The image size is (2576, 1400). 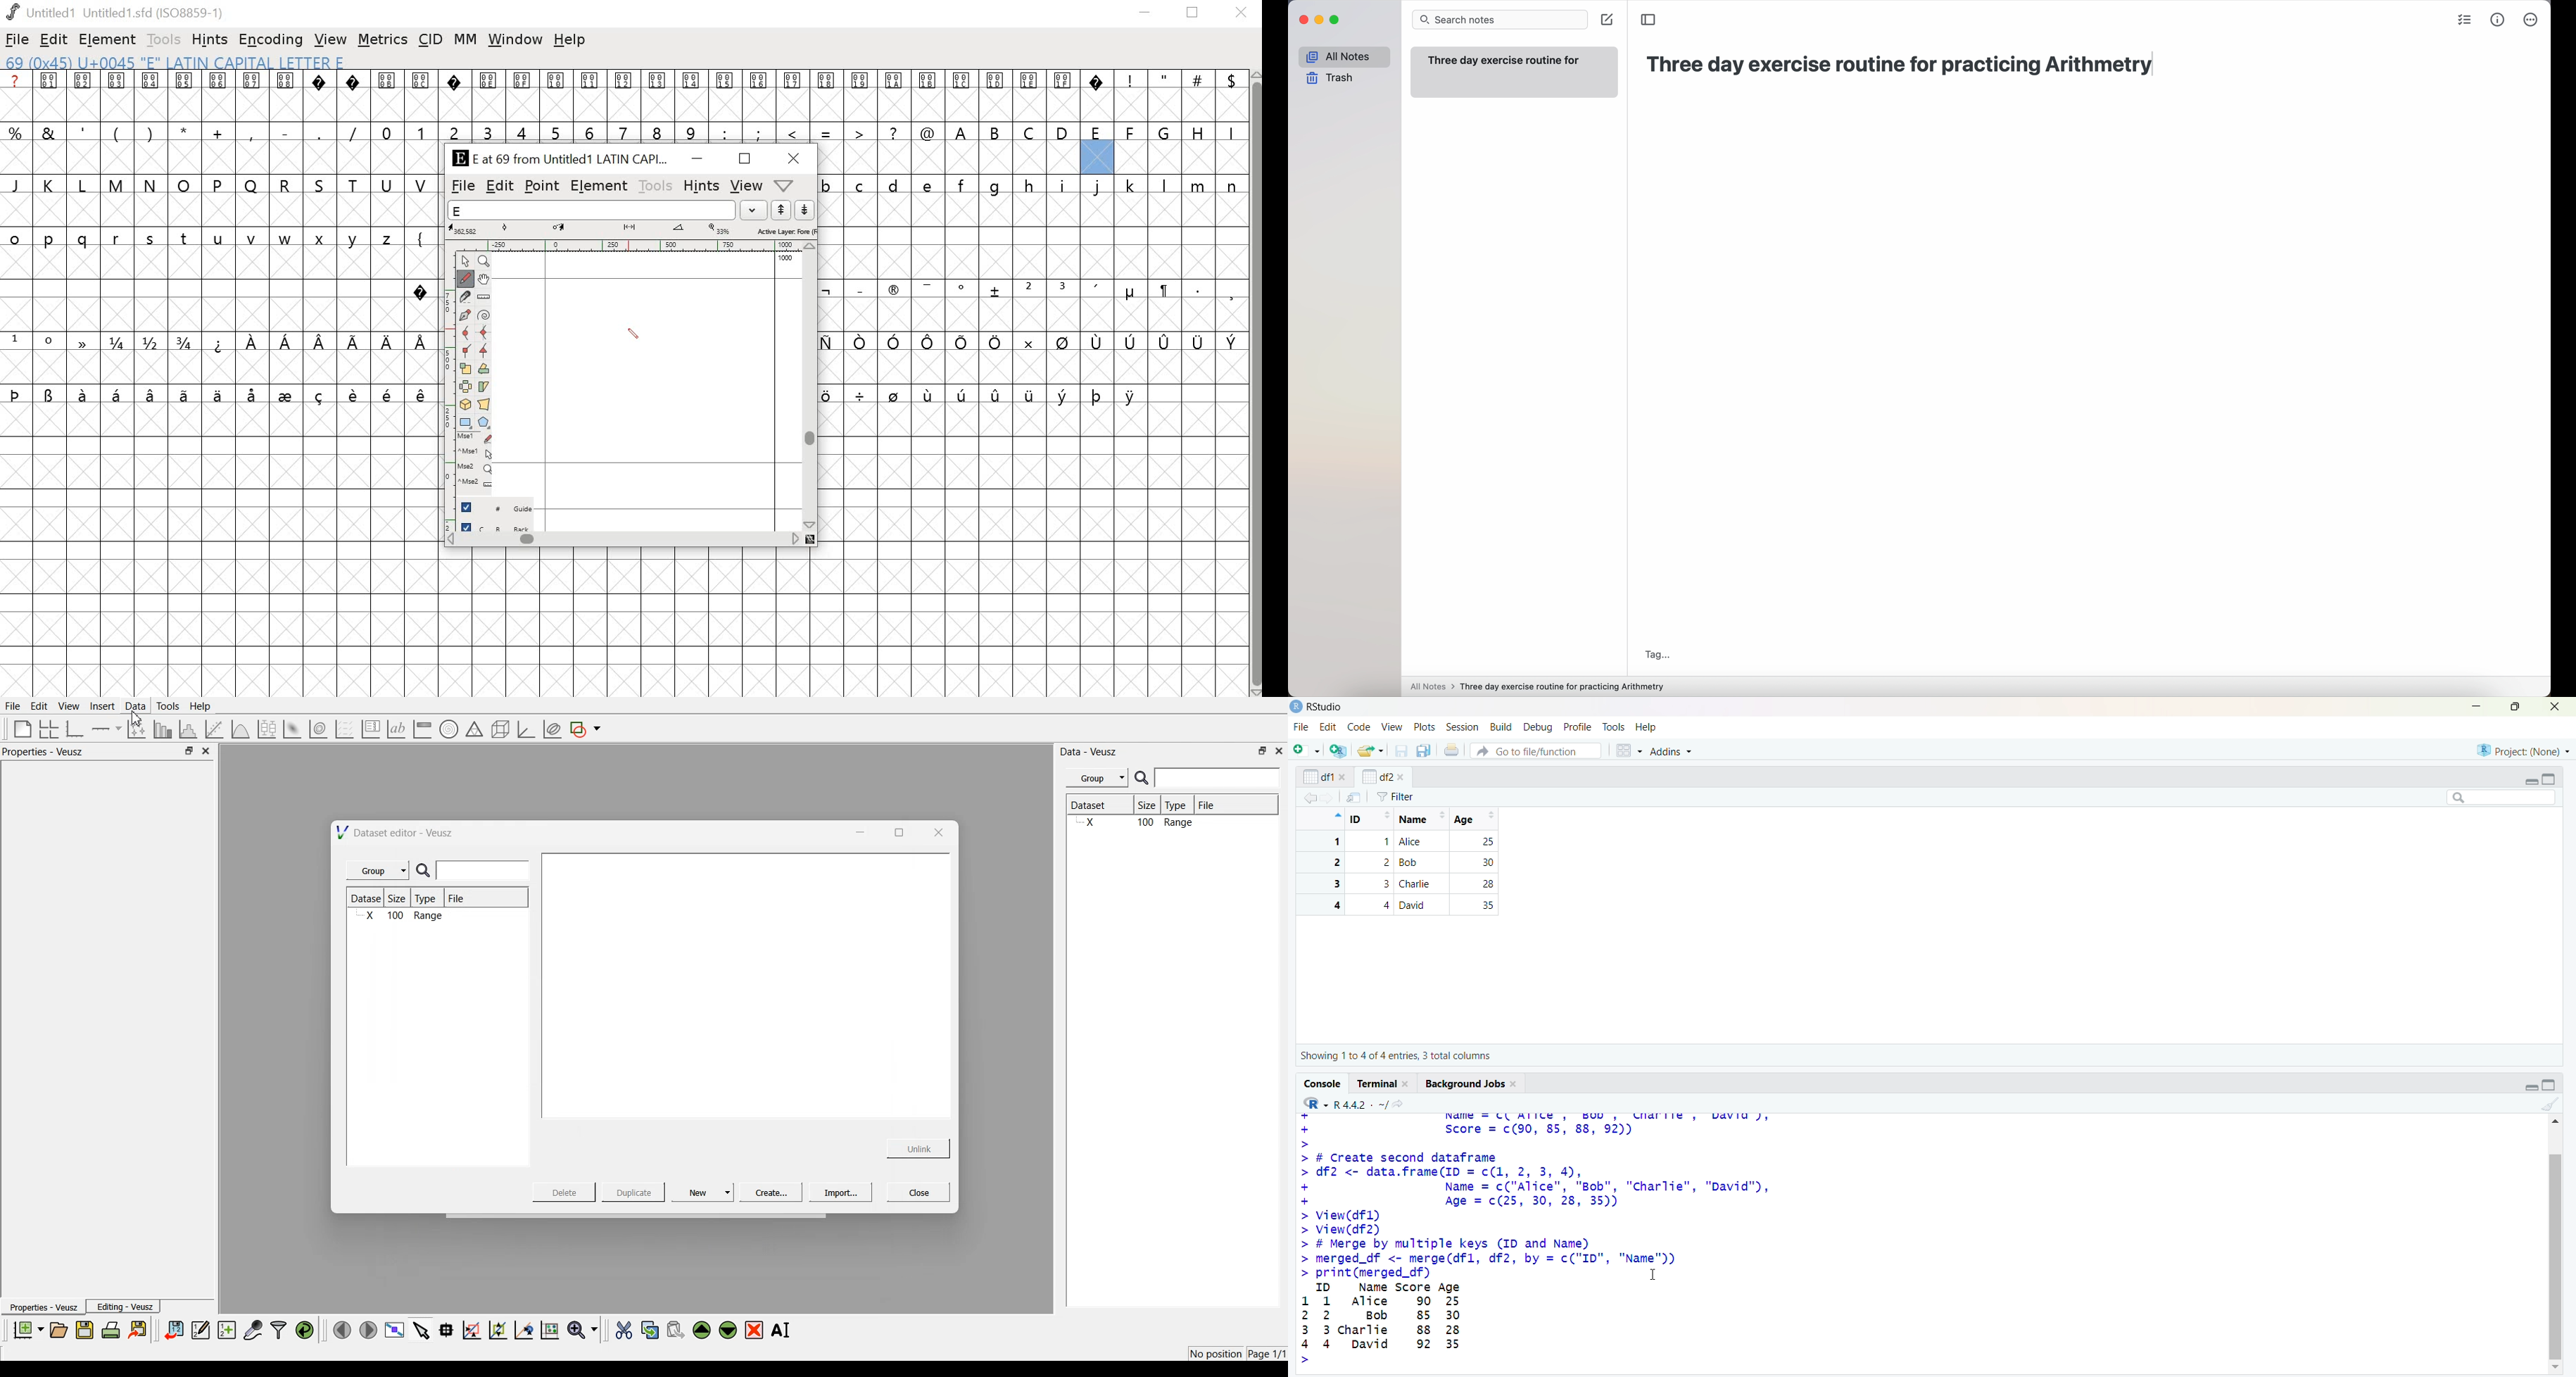 What do you see at coordinates (1297, 707) in the screenshot?
I see `logo` at bounding box center [1297, 707].